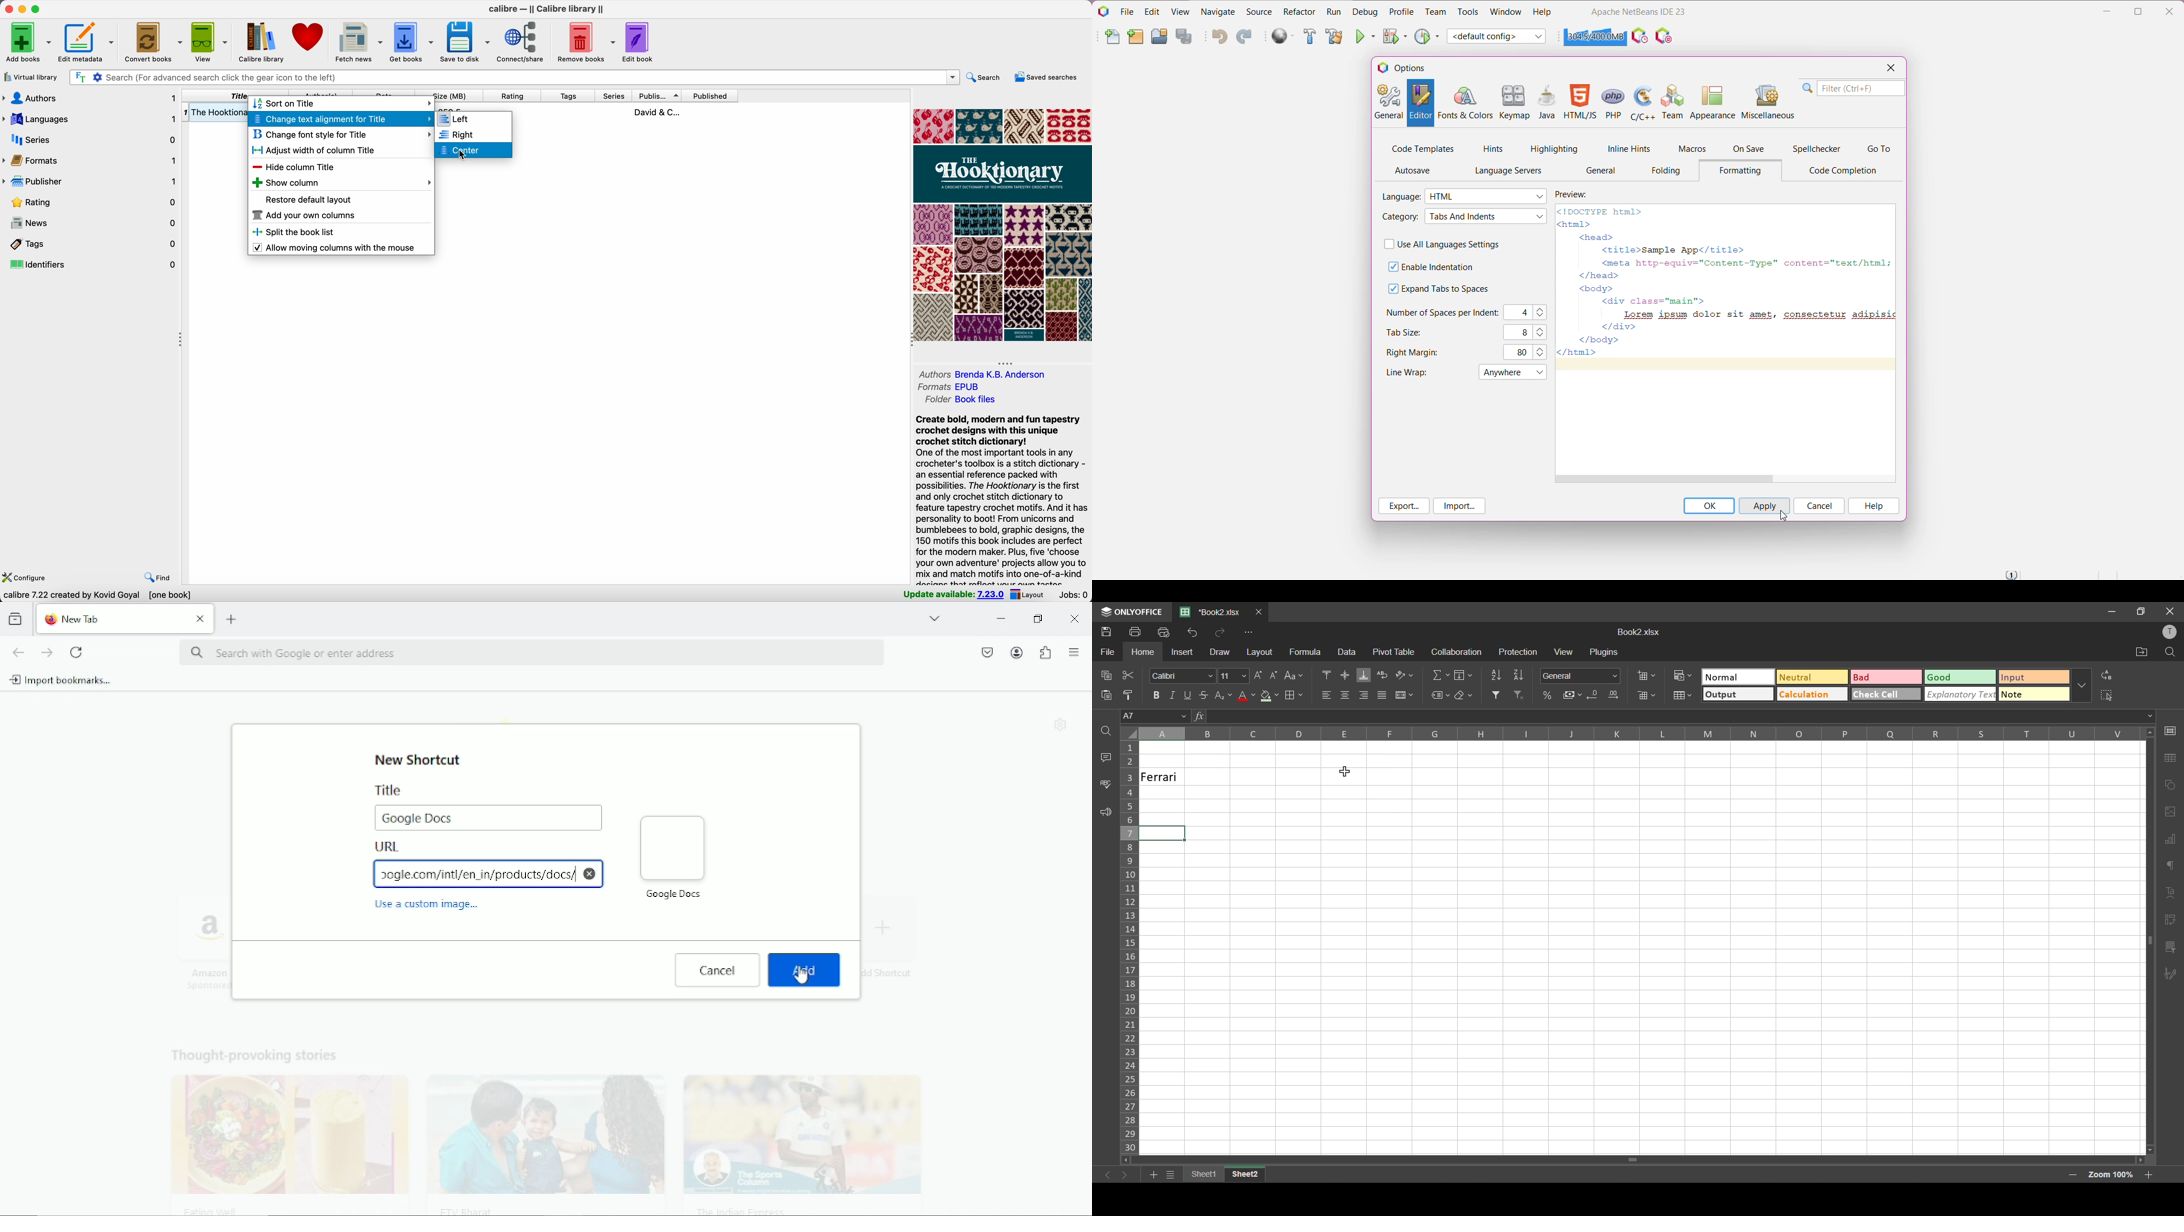 The width and height of the screenshot is (2184, 1232). Describe the element at coordinates (585, 42) in the screenshot. I see `remove books` at that location.